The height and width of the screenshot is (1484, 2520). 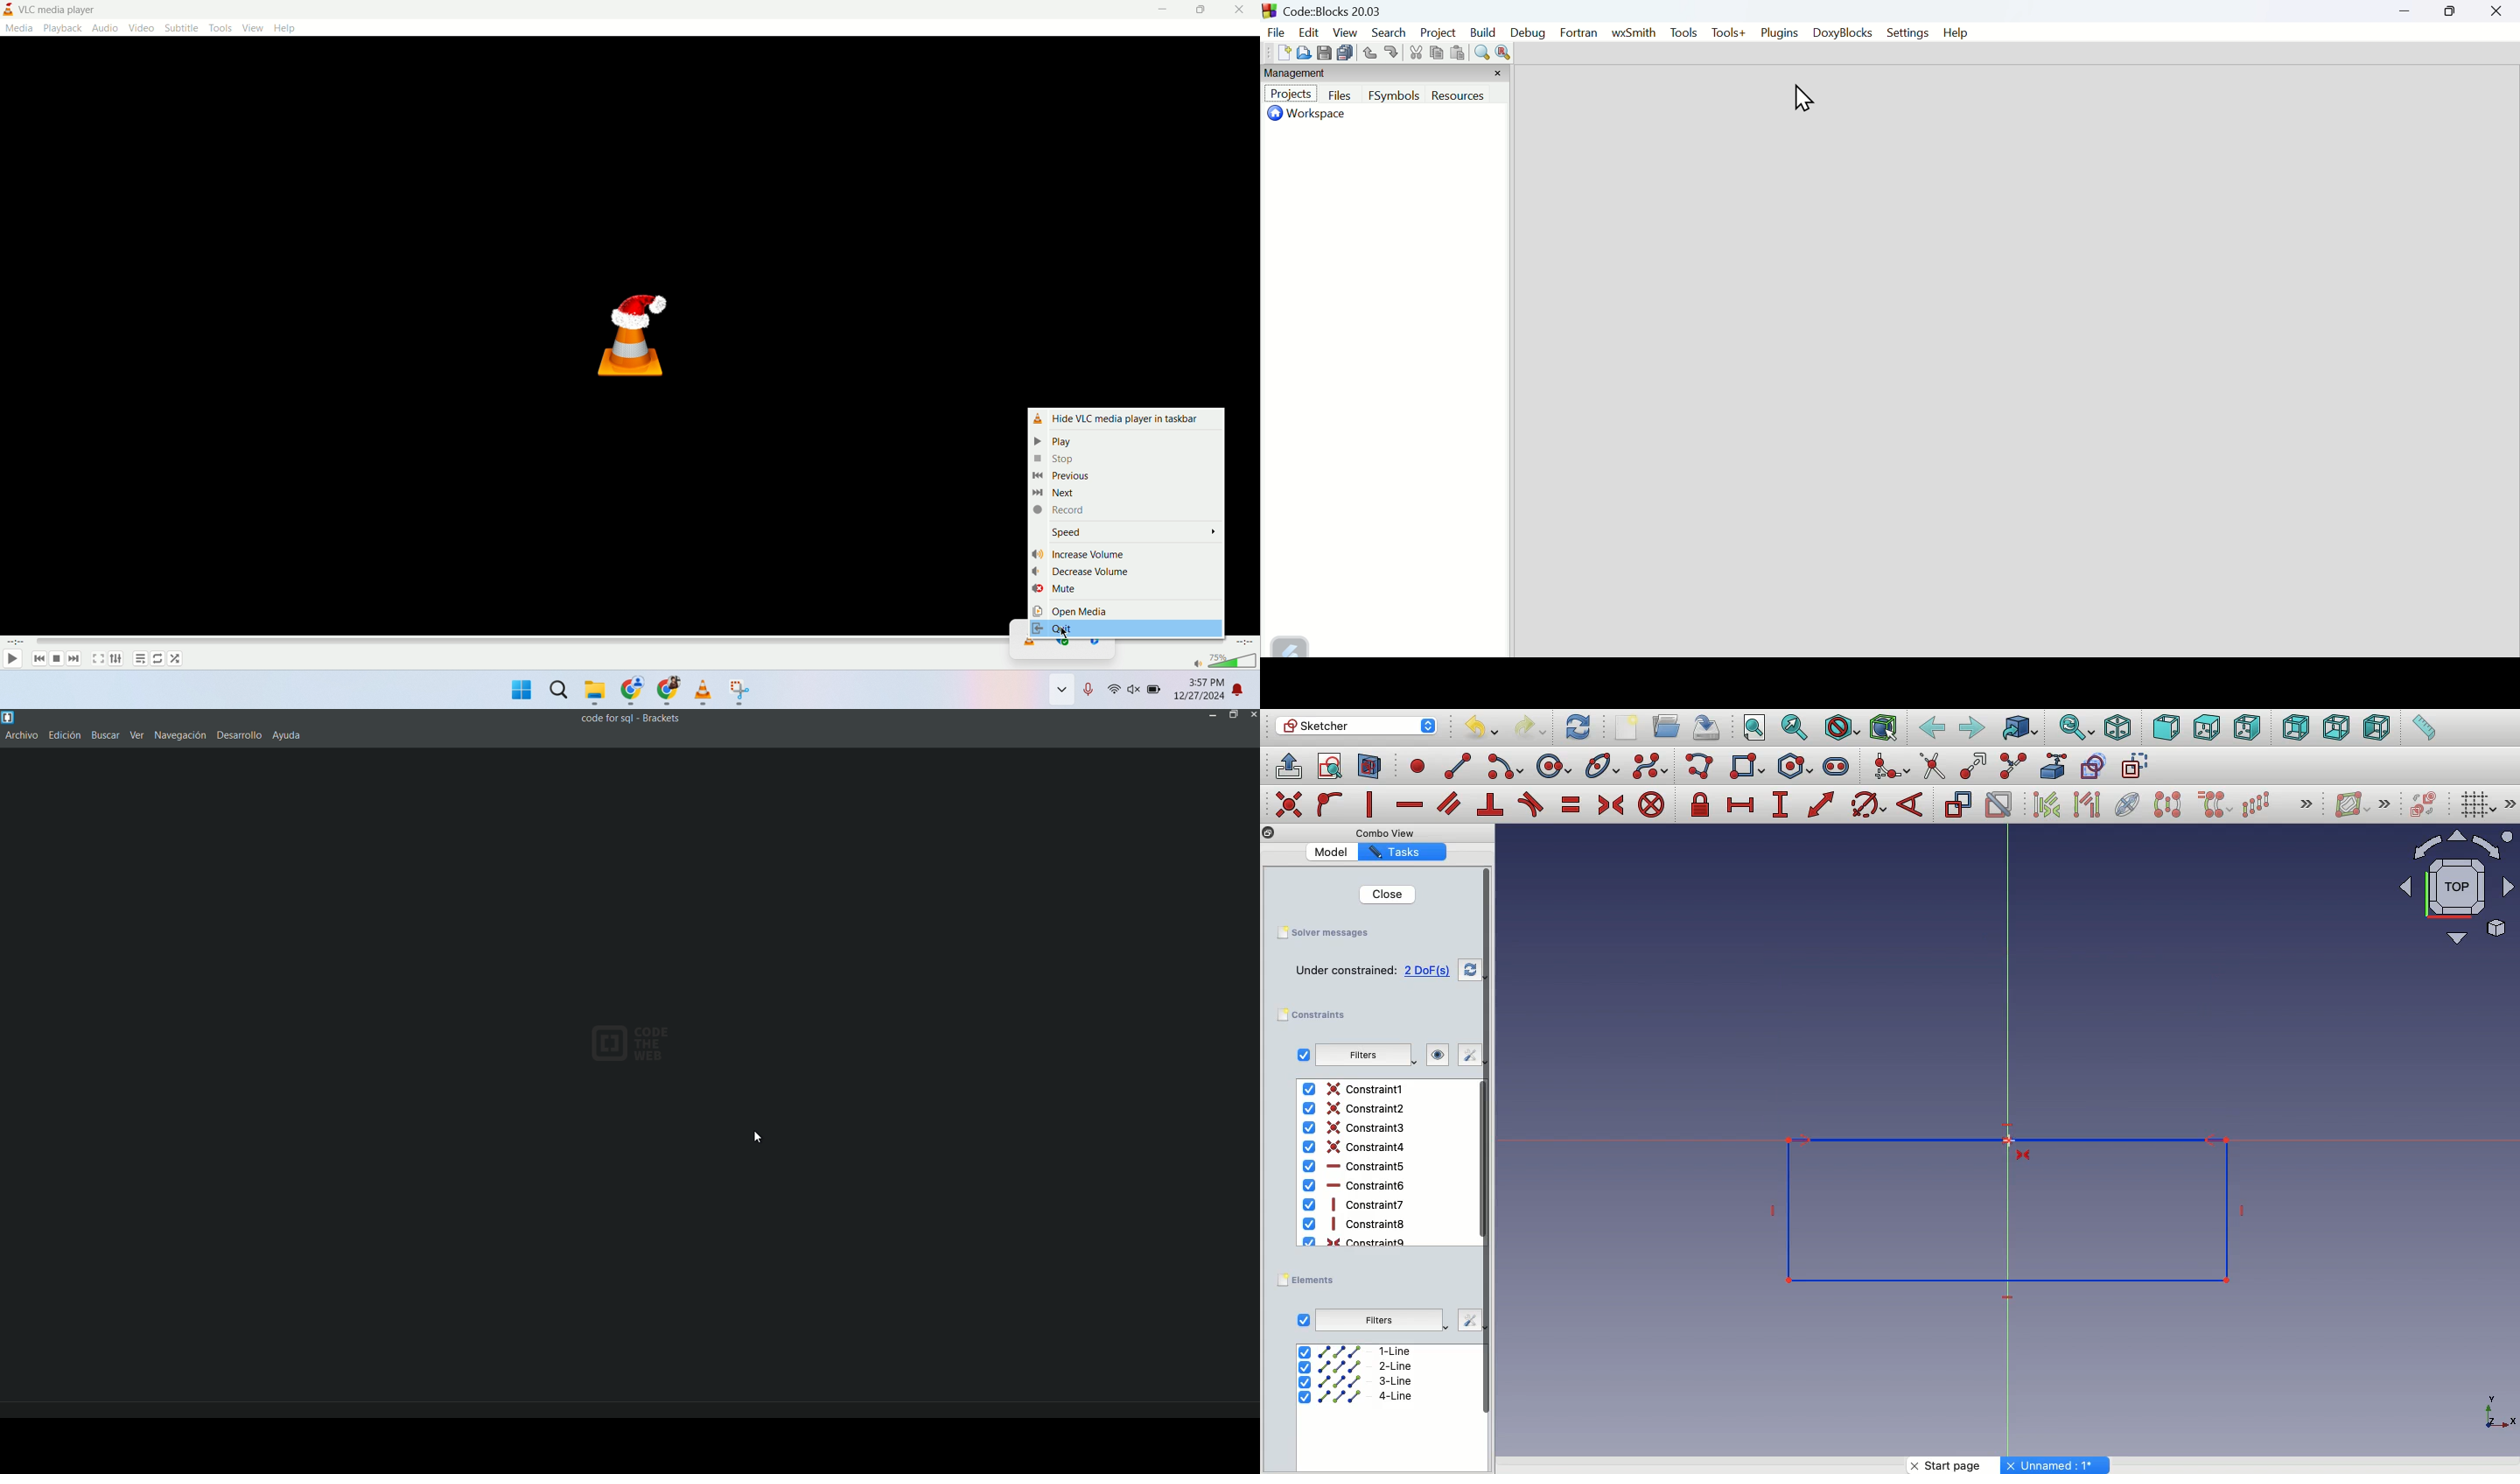 I want to click on Extend edge , so click(x=1976, y=767).